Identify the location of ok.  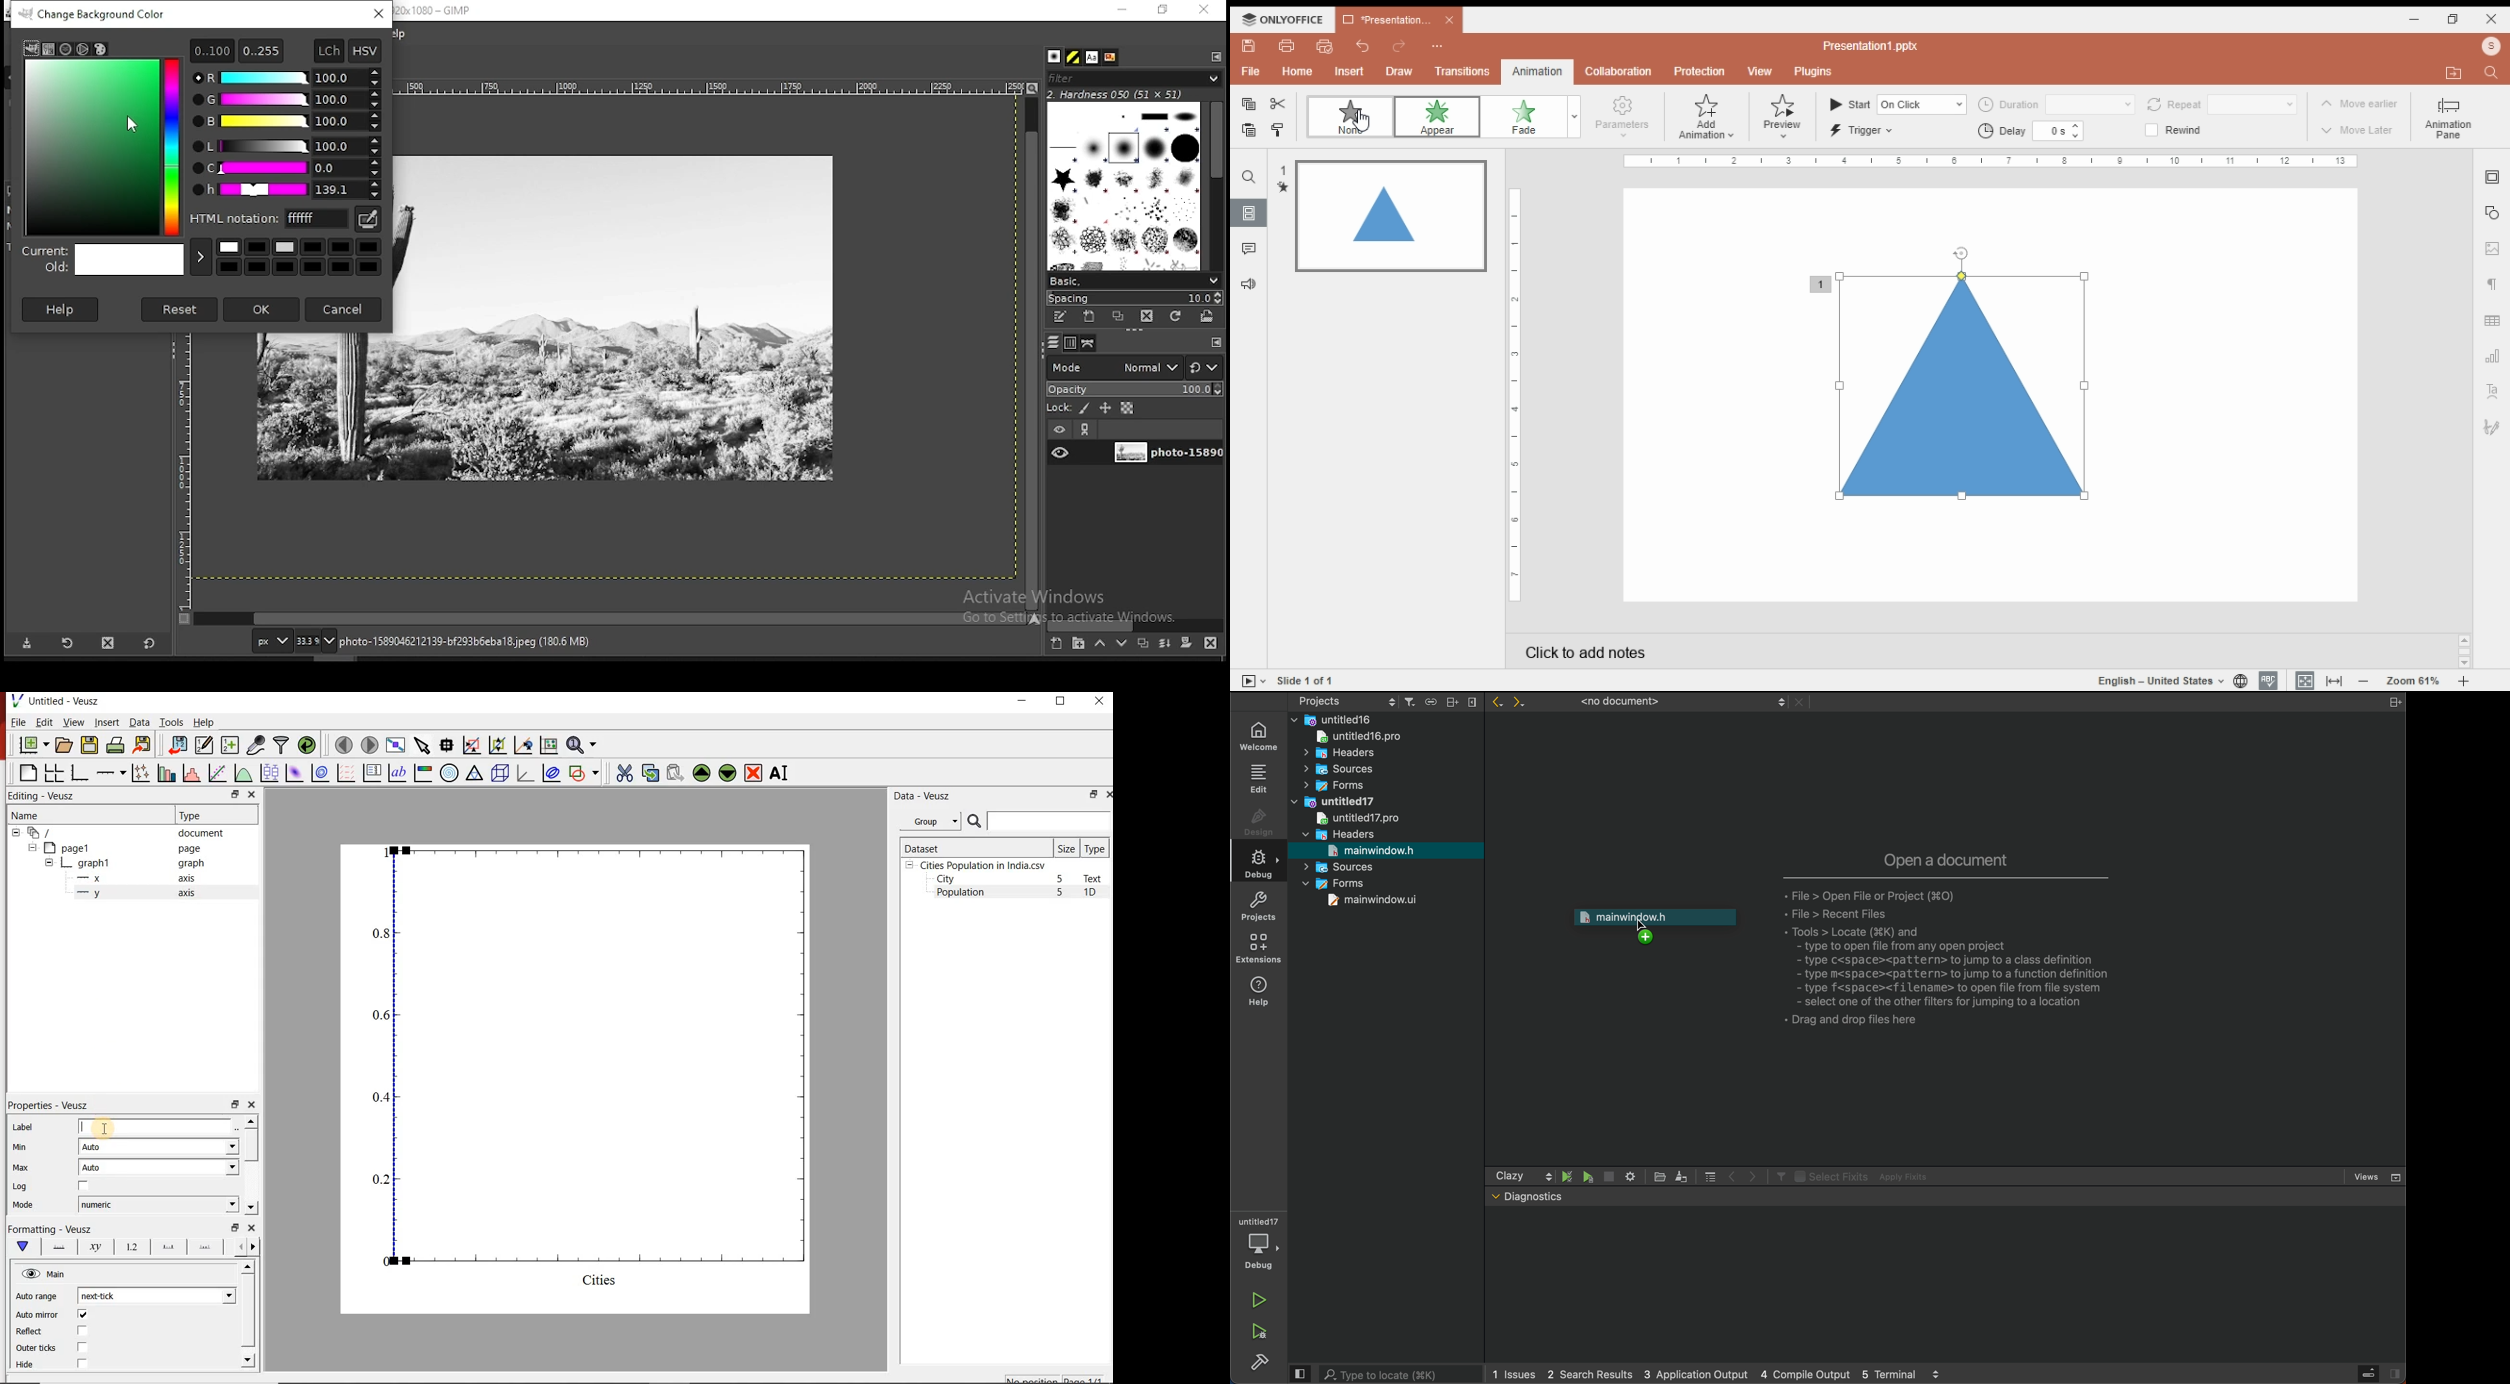
(262, 309).